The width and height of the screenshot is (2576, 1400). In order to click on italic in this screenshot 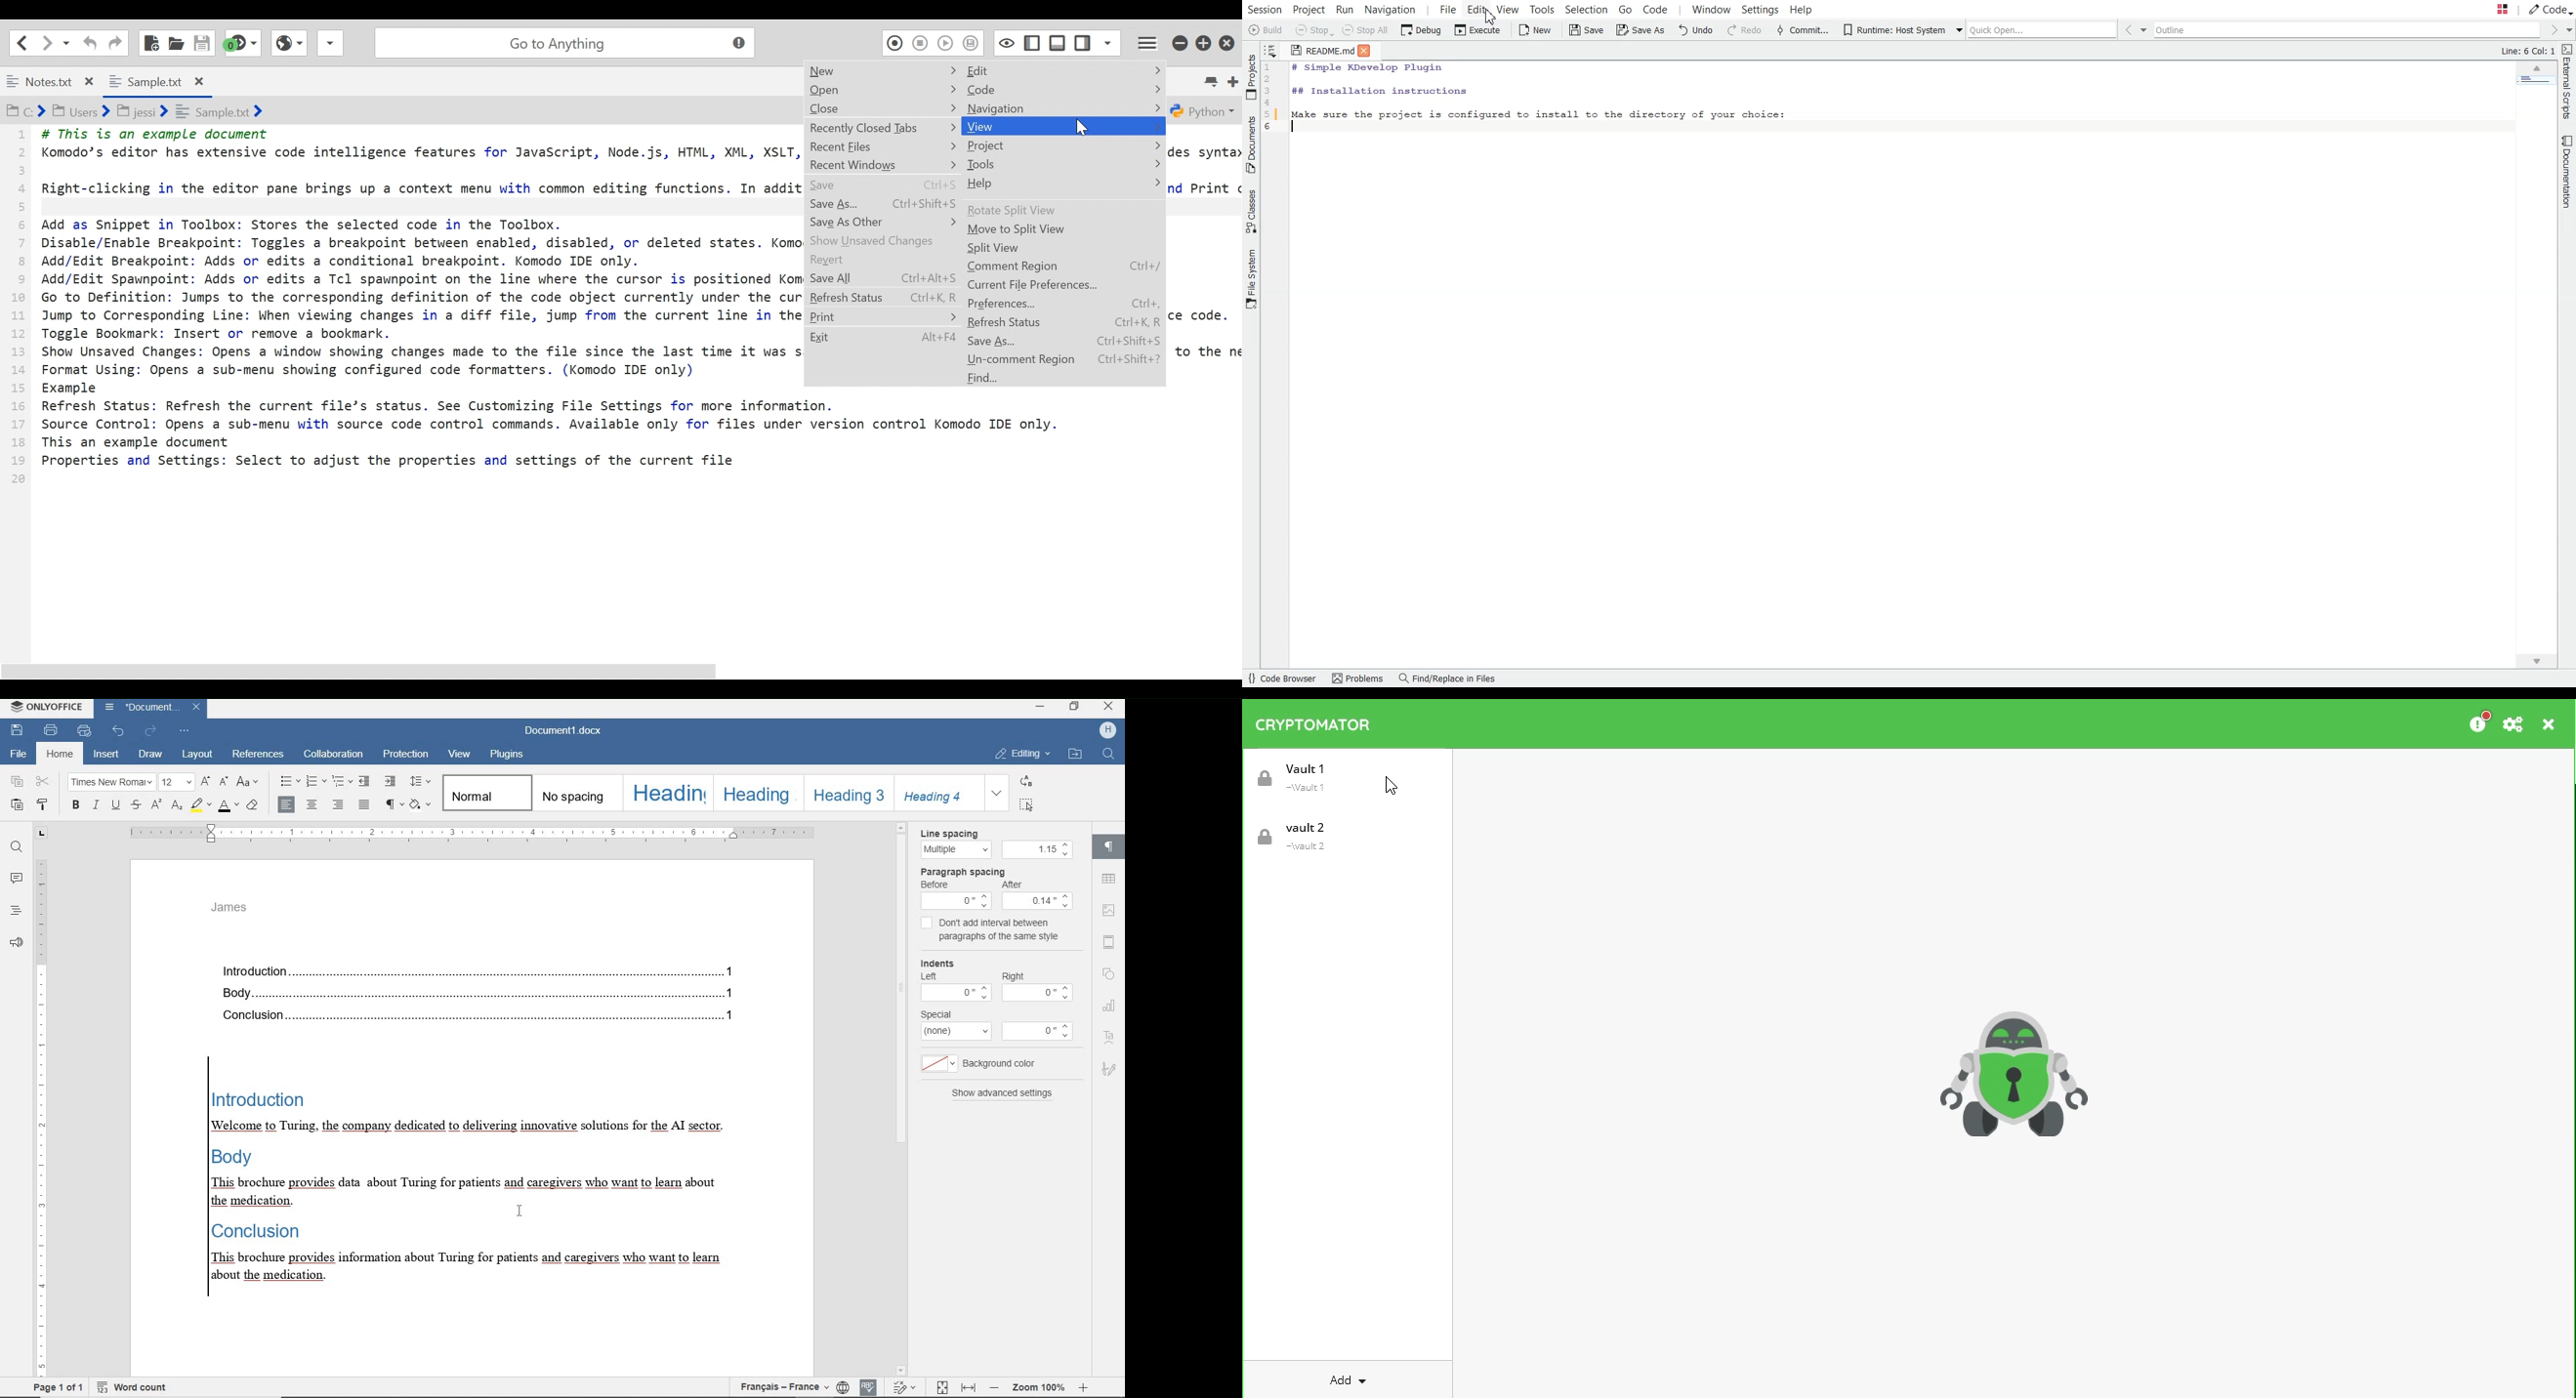, I will do `click(96, 806)`.